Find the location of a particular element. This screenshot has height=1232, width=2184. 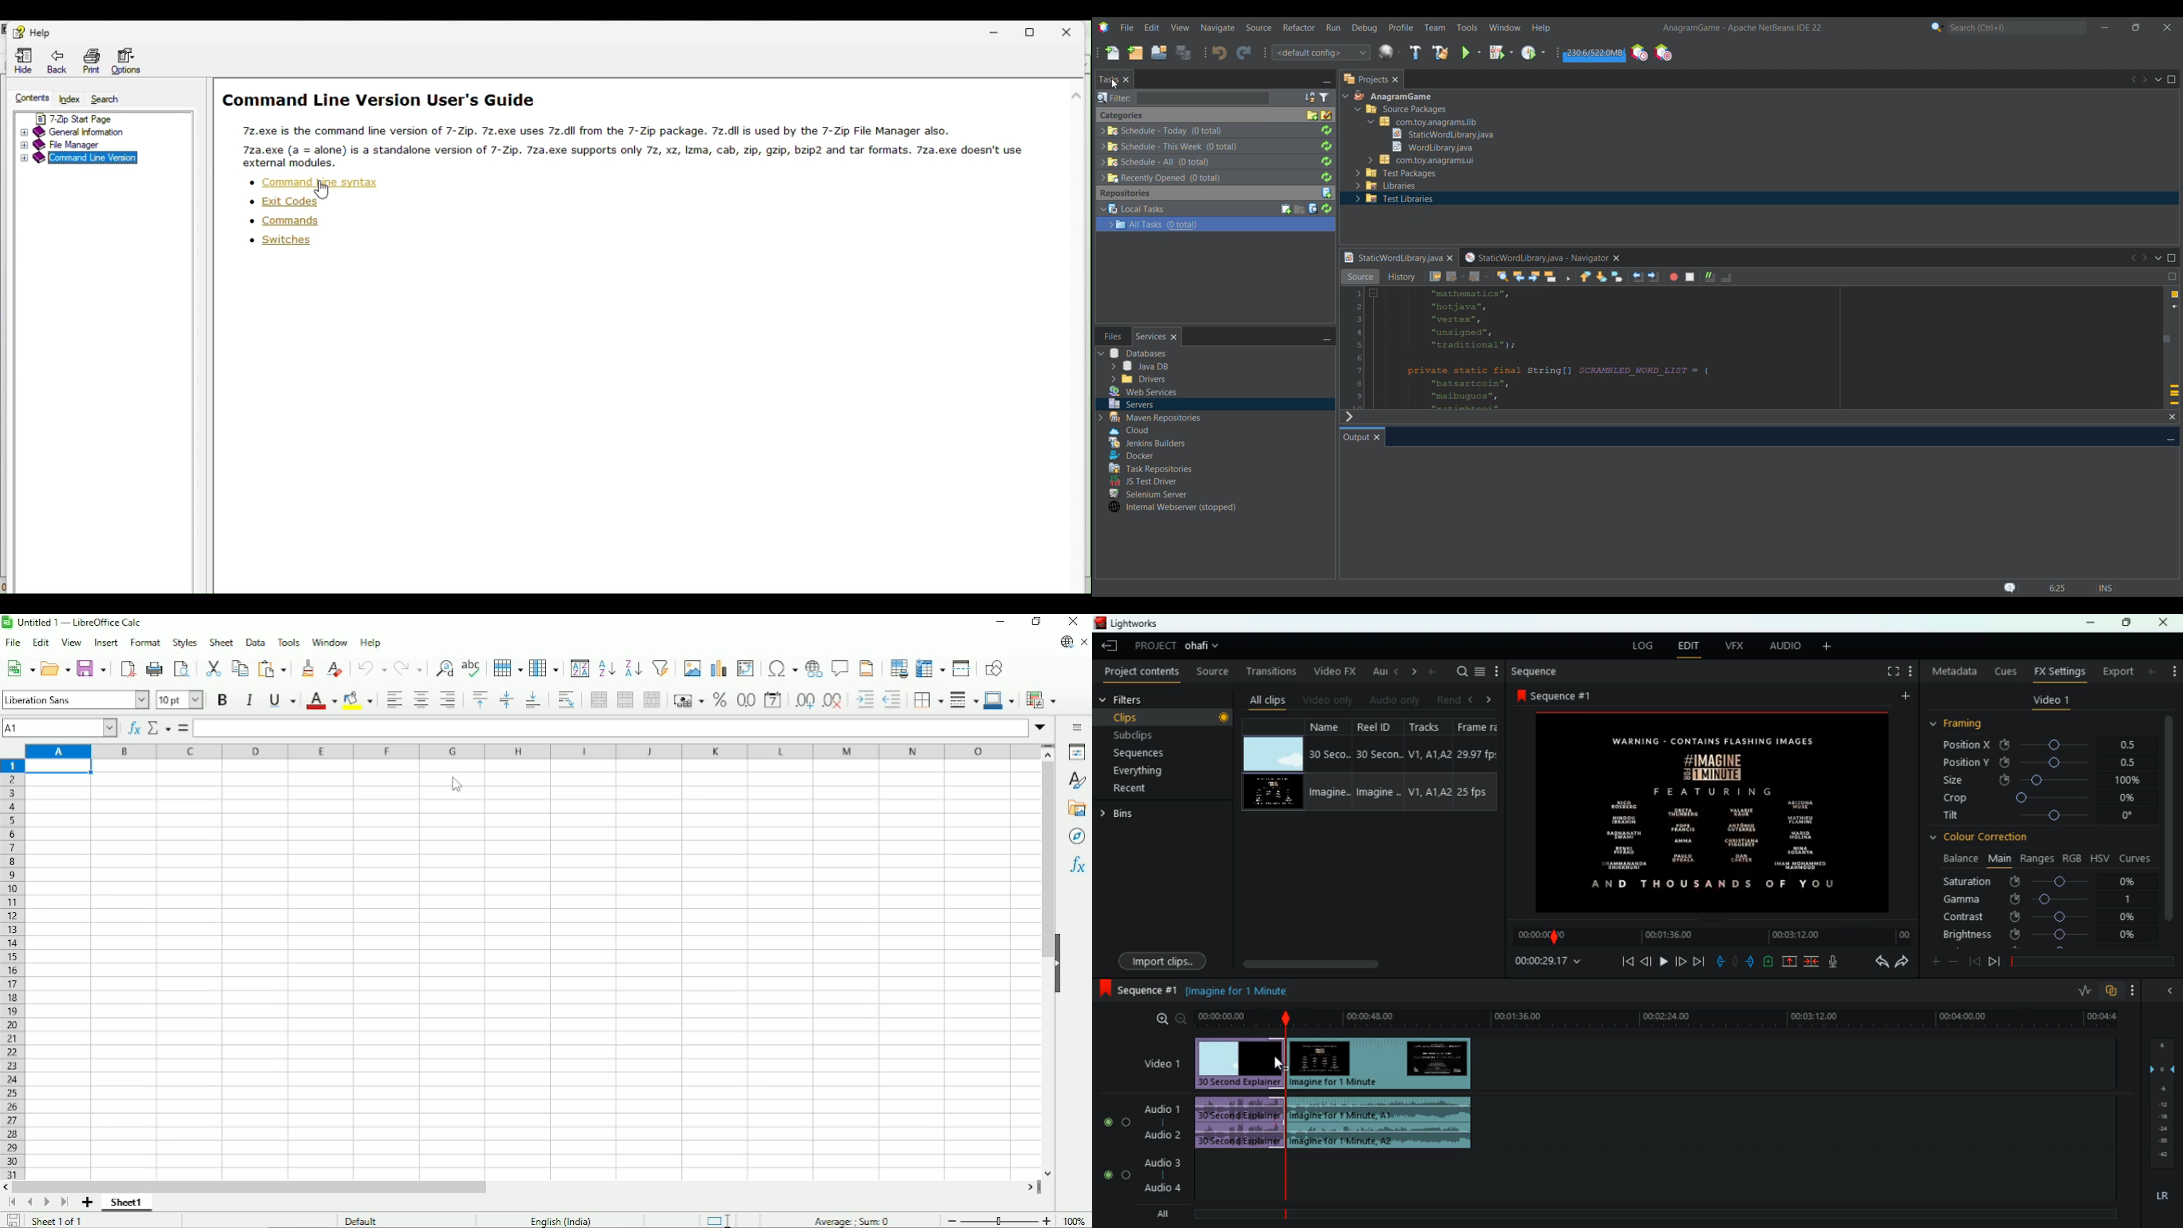

Content  is located at coordinates (30, 99).